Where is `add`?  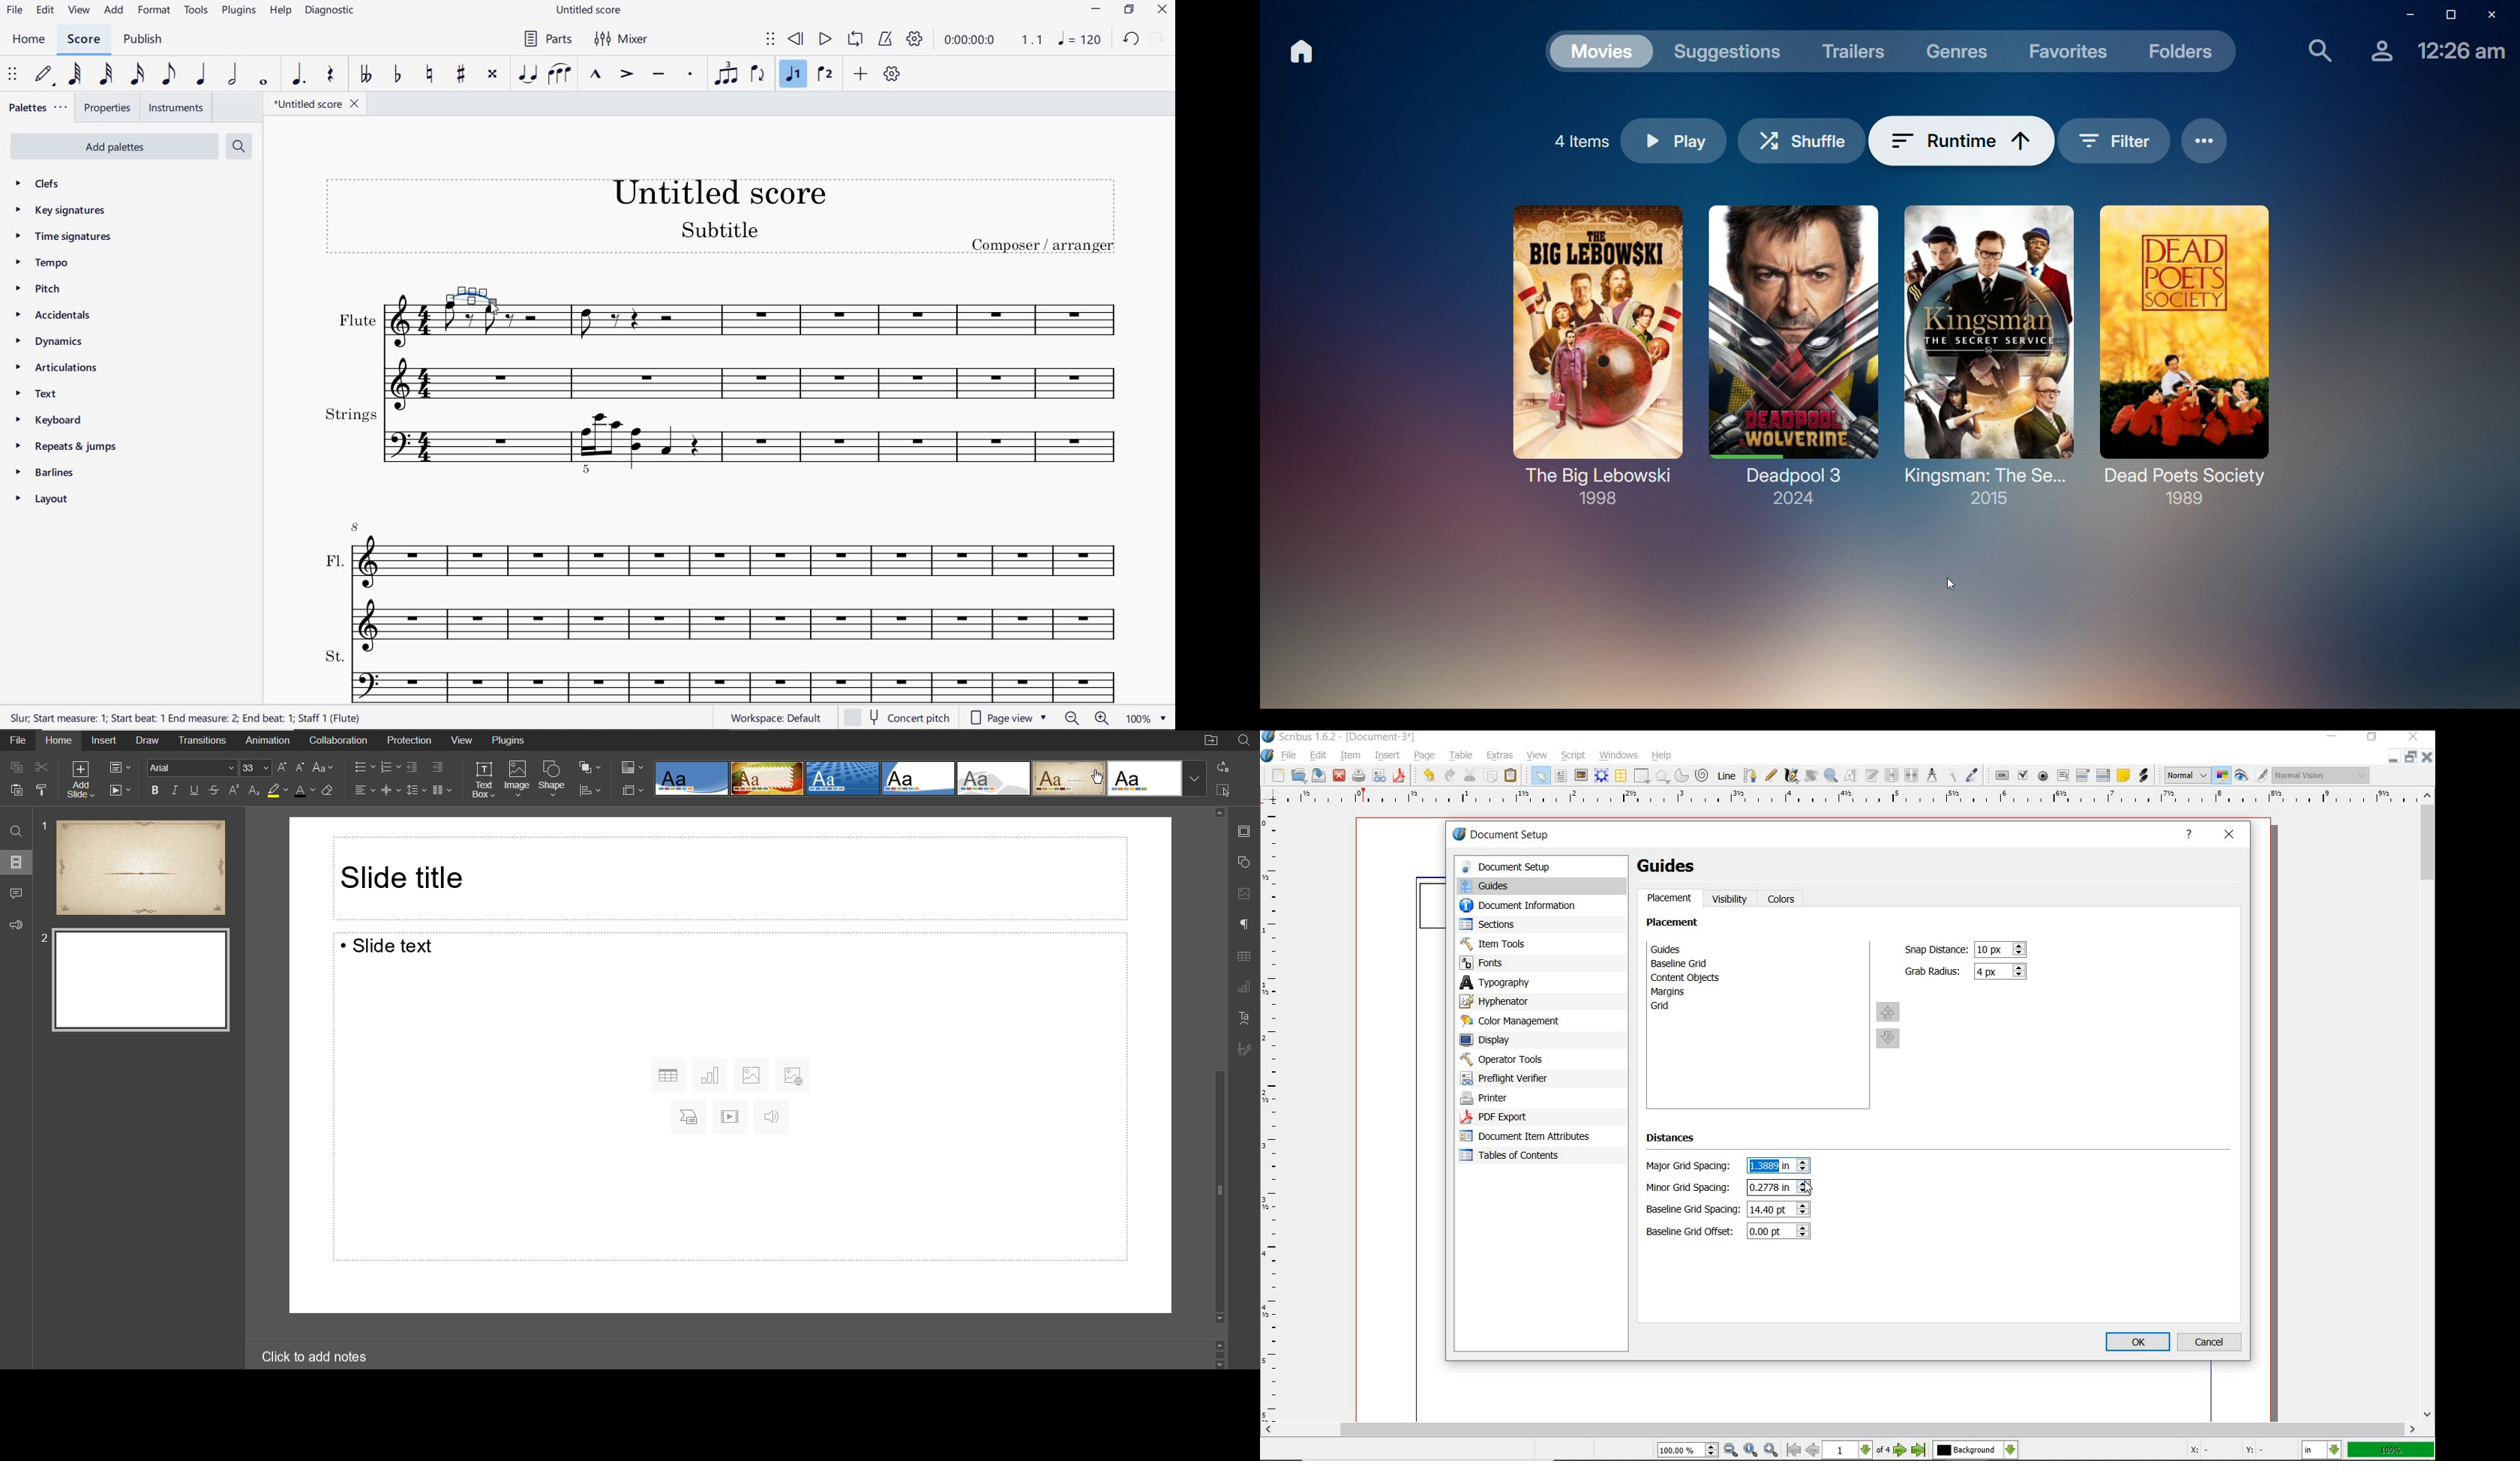 add is located at coordinates (115, 12).